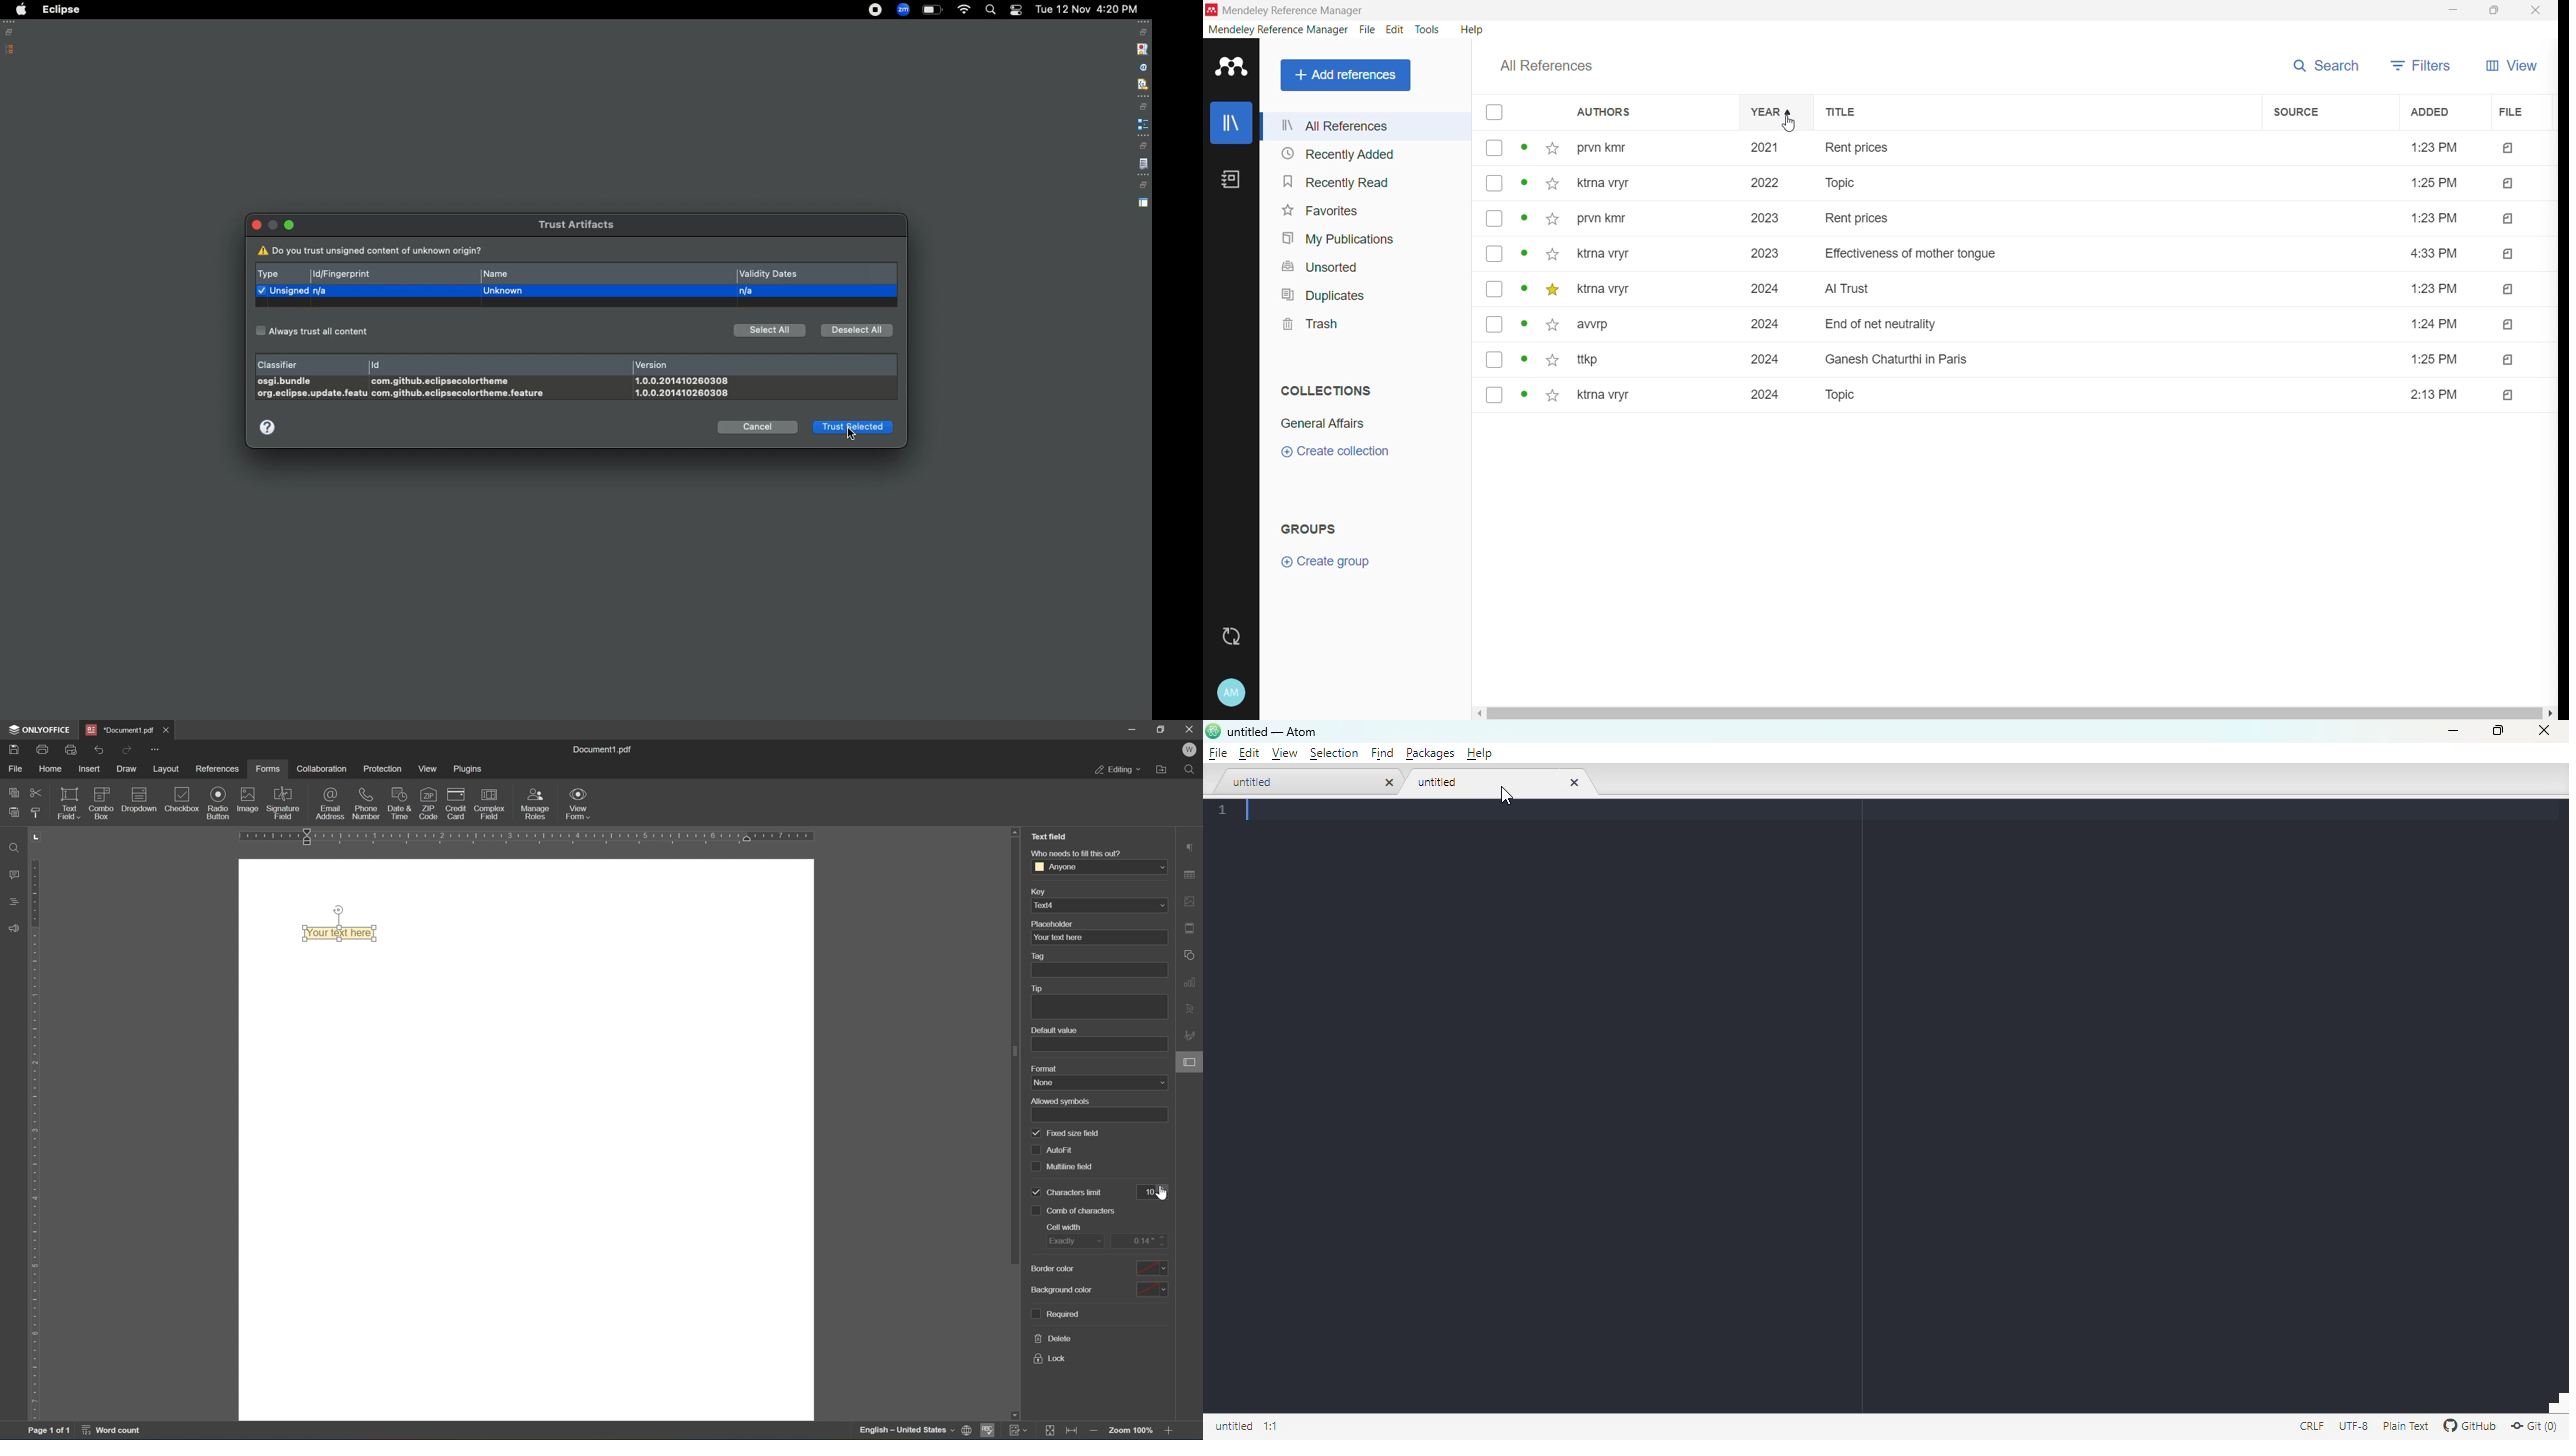  Describe the element at coordinates (1190, 876) in the screenshot. I see `table settings` at that location.